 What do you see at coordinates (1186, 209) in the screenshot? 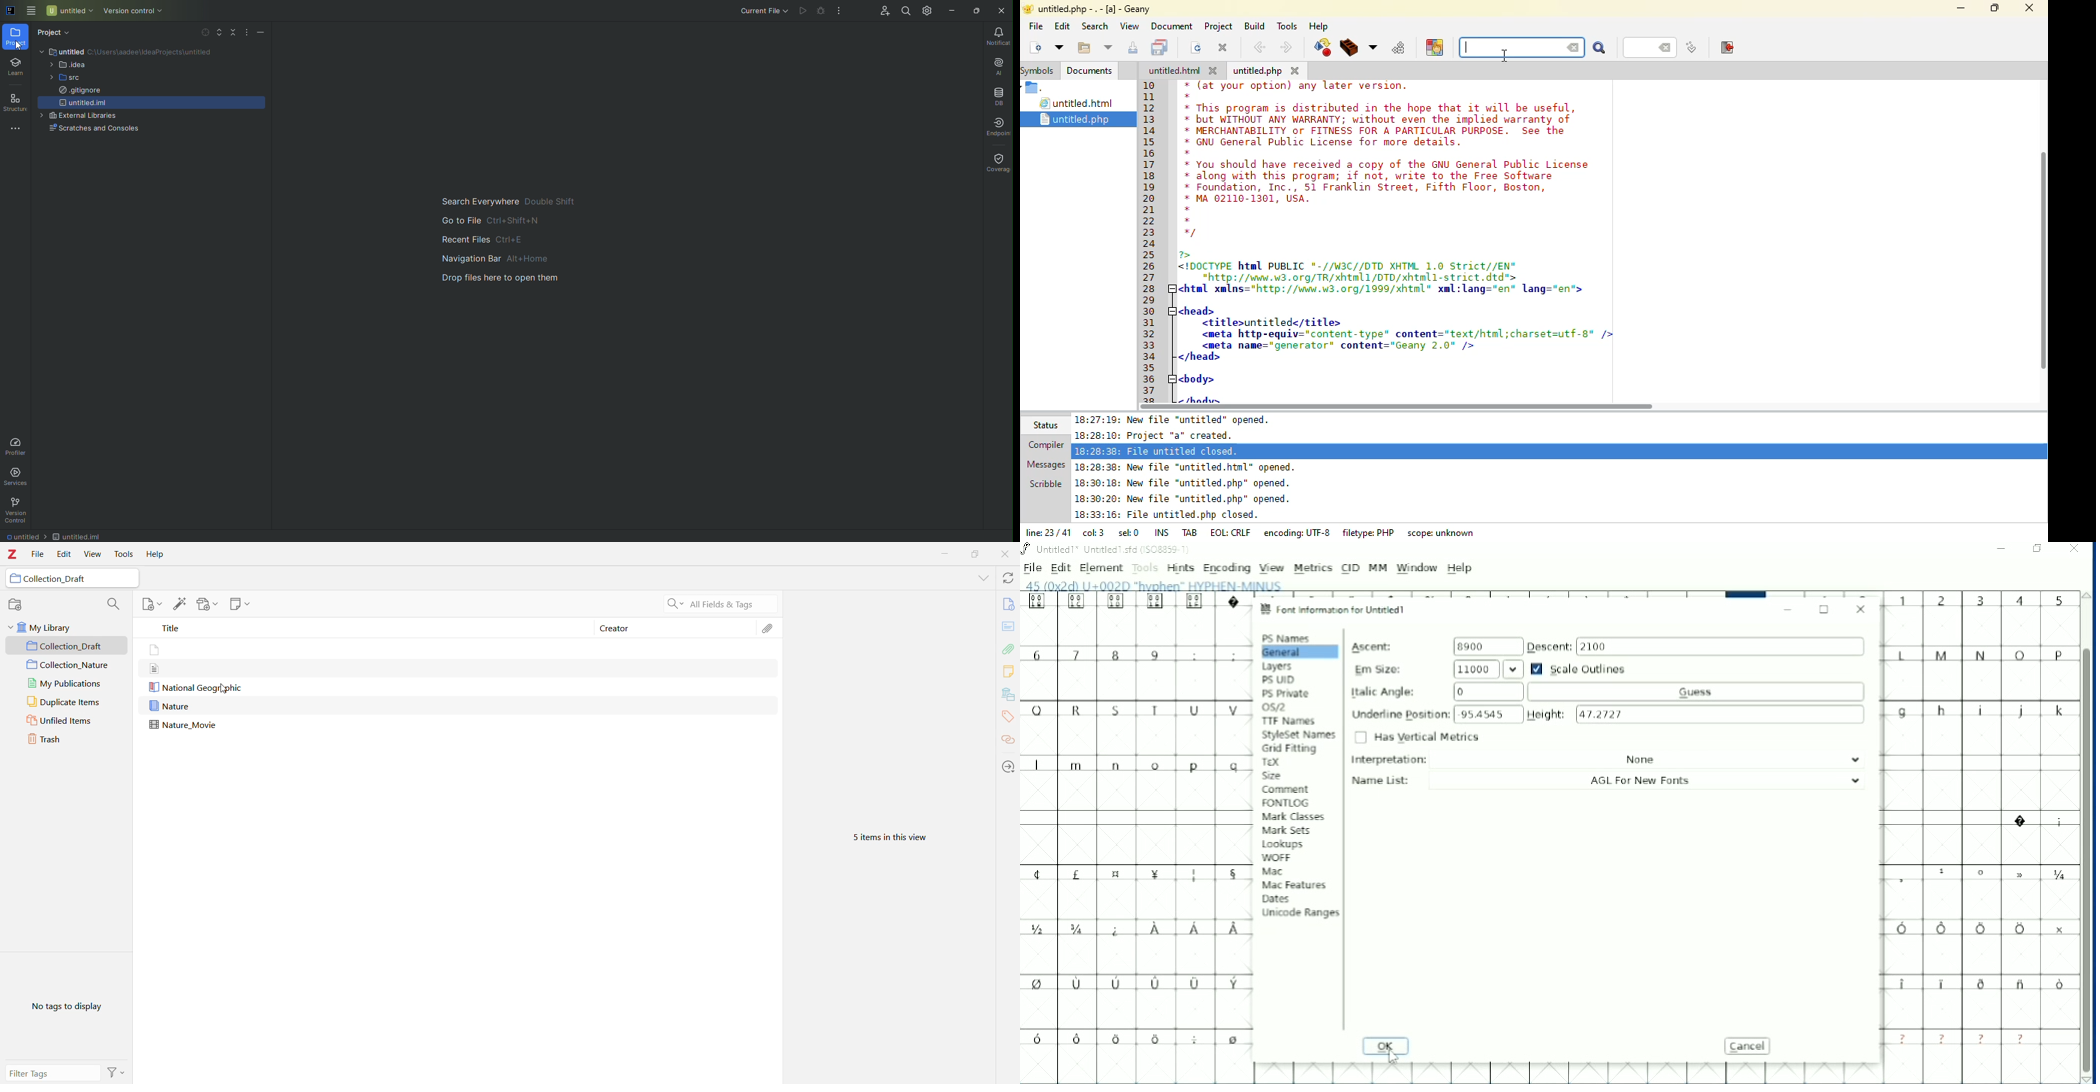
I see `*` at bounding box center [1186, 209].